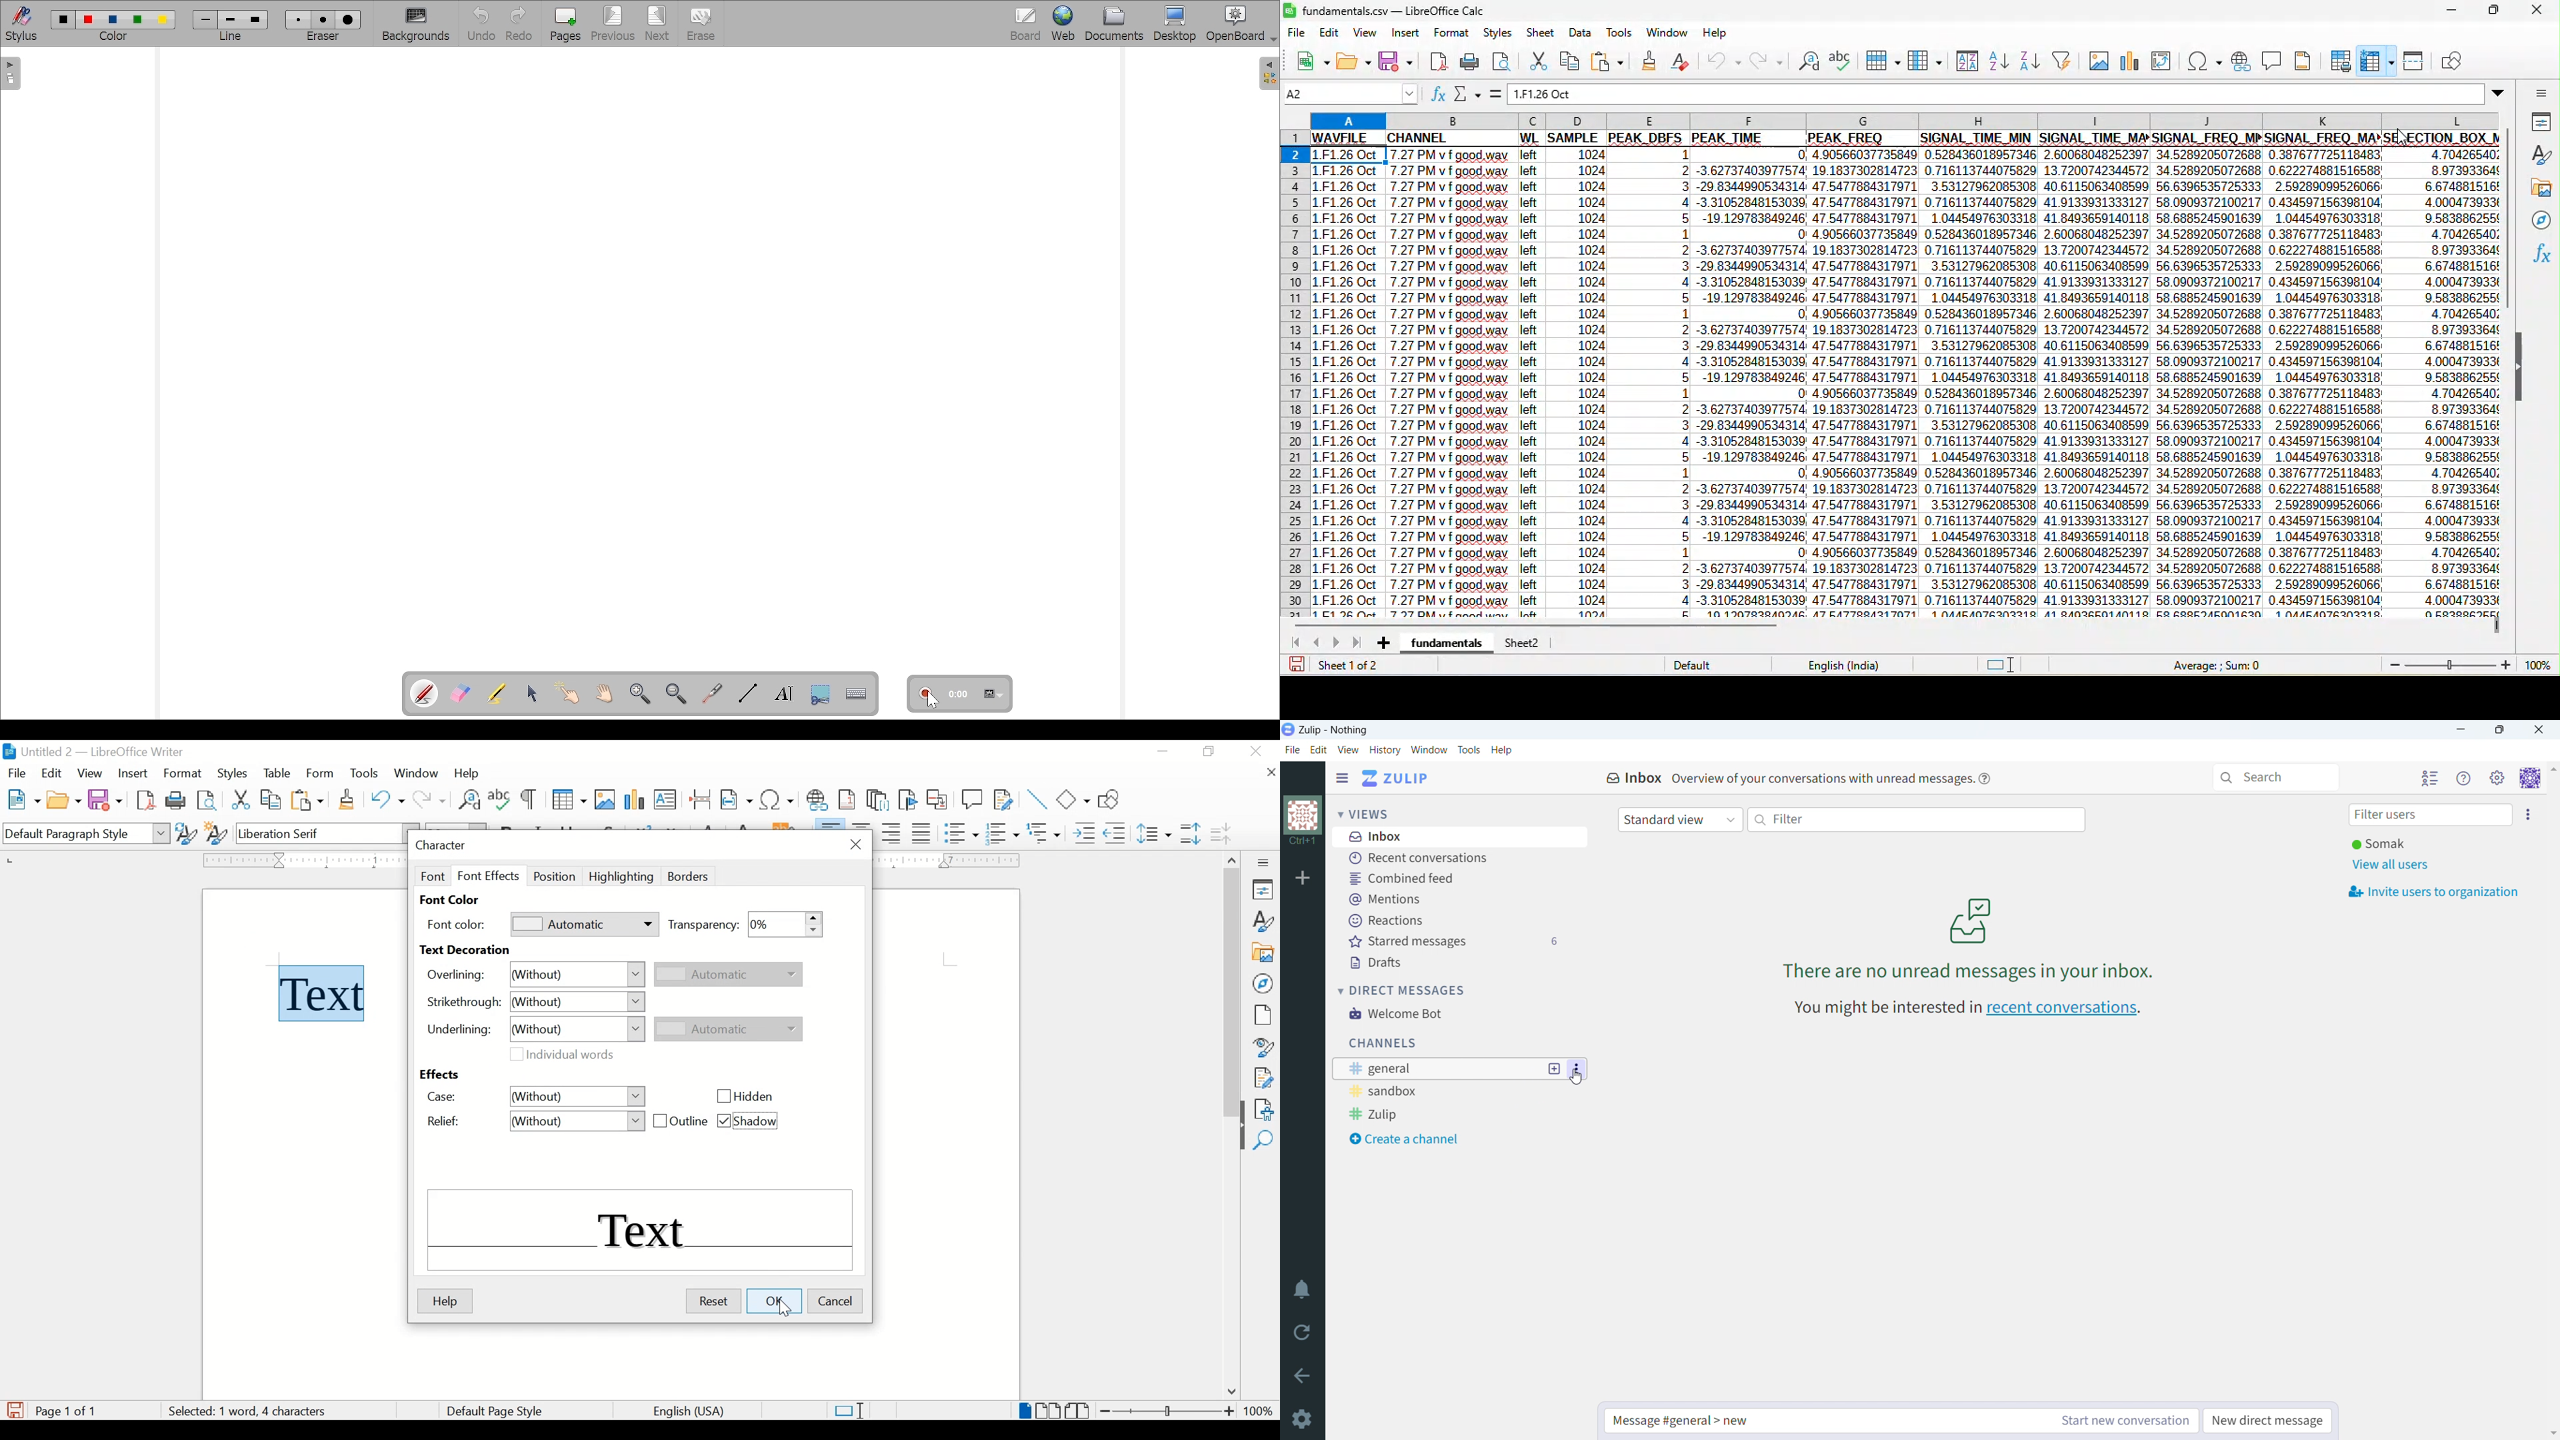  What do you see at coordinates (1303, 1373) in the screenshot?
I see `go back` at bounding box center [1303, 1373].